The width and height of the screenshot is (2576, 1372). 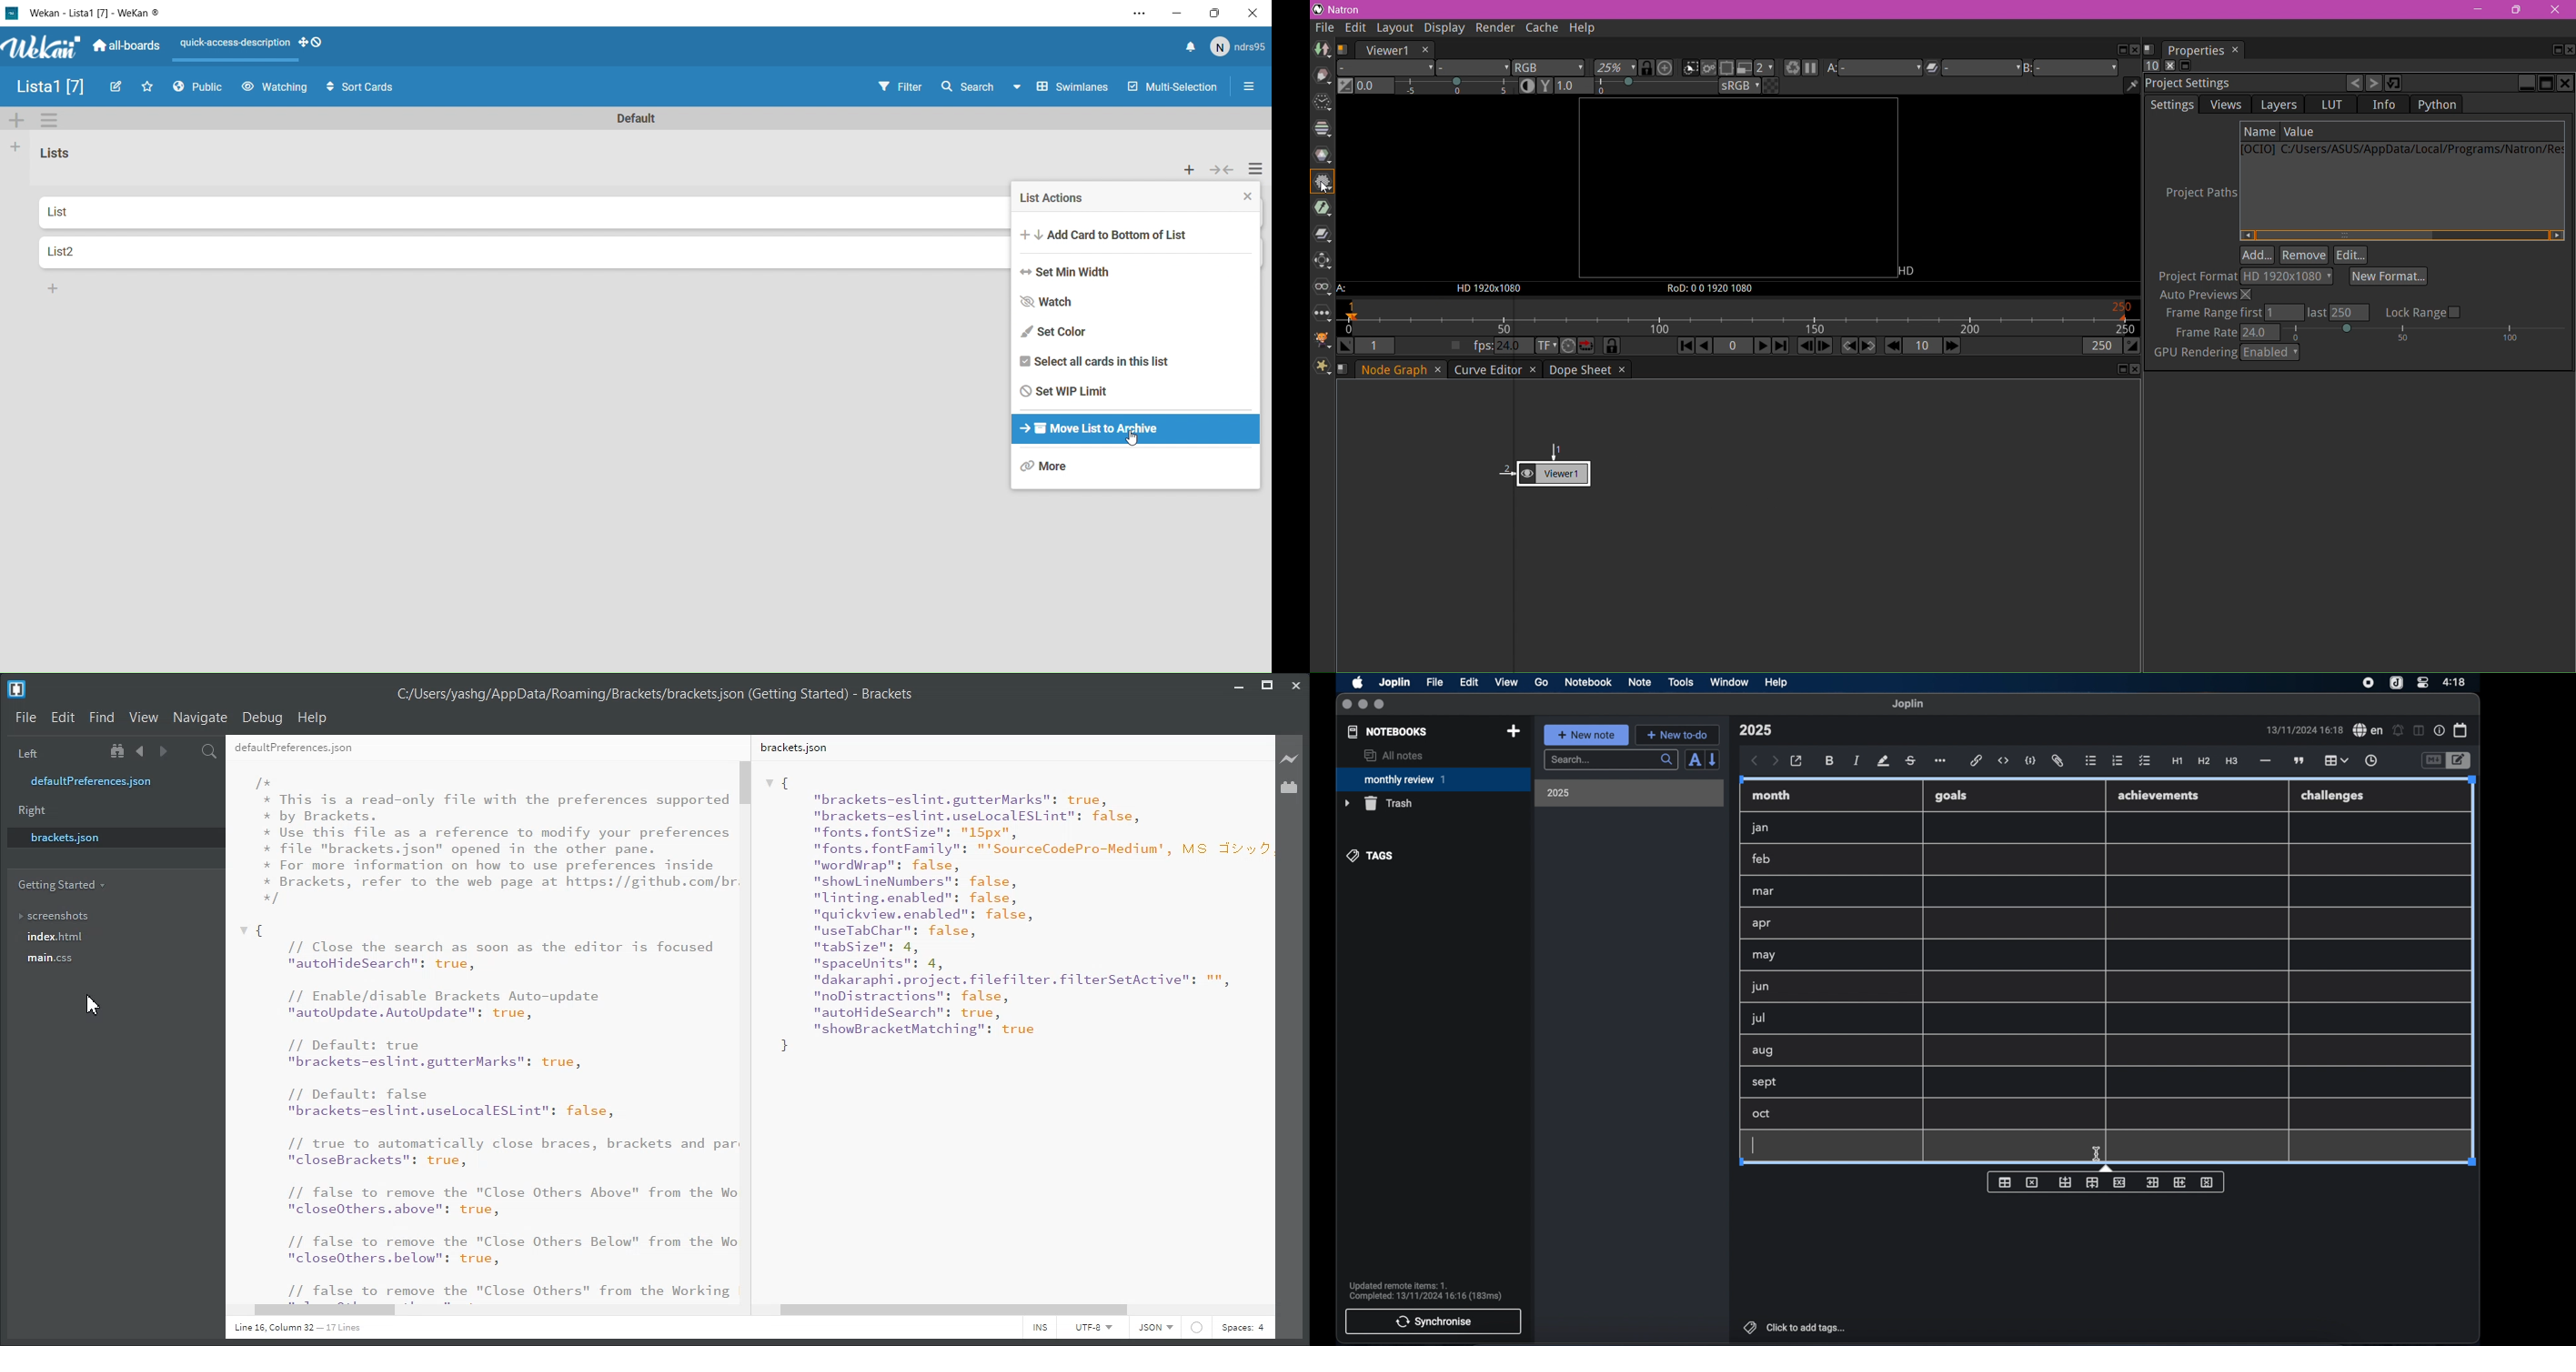 What do you see at coordinates (1064, 331) in the screenshot?
I see `Set Color` at bounding box center [1064, 331].